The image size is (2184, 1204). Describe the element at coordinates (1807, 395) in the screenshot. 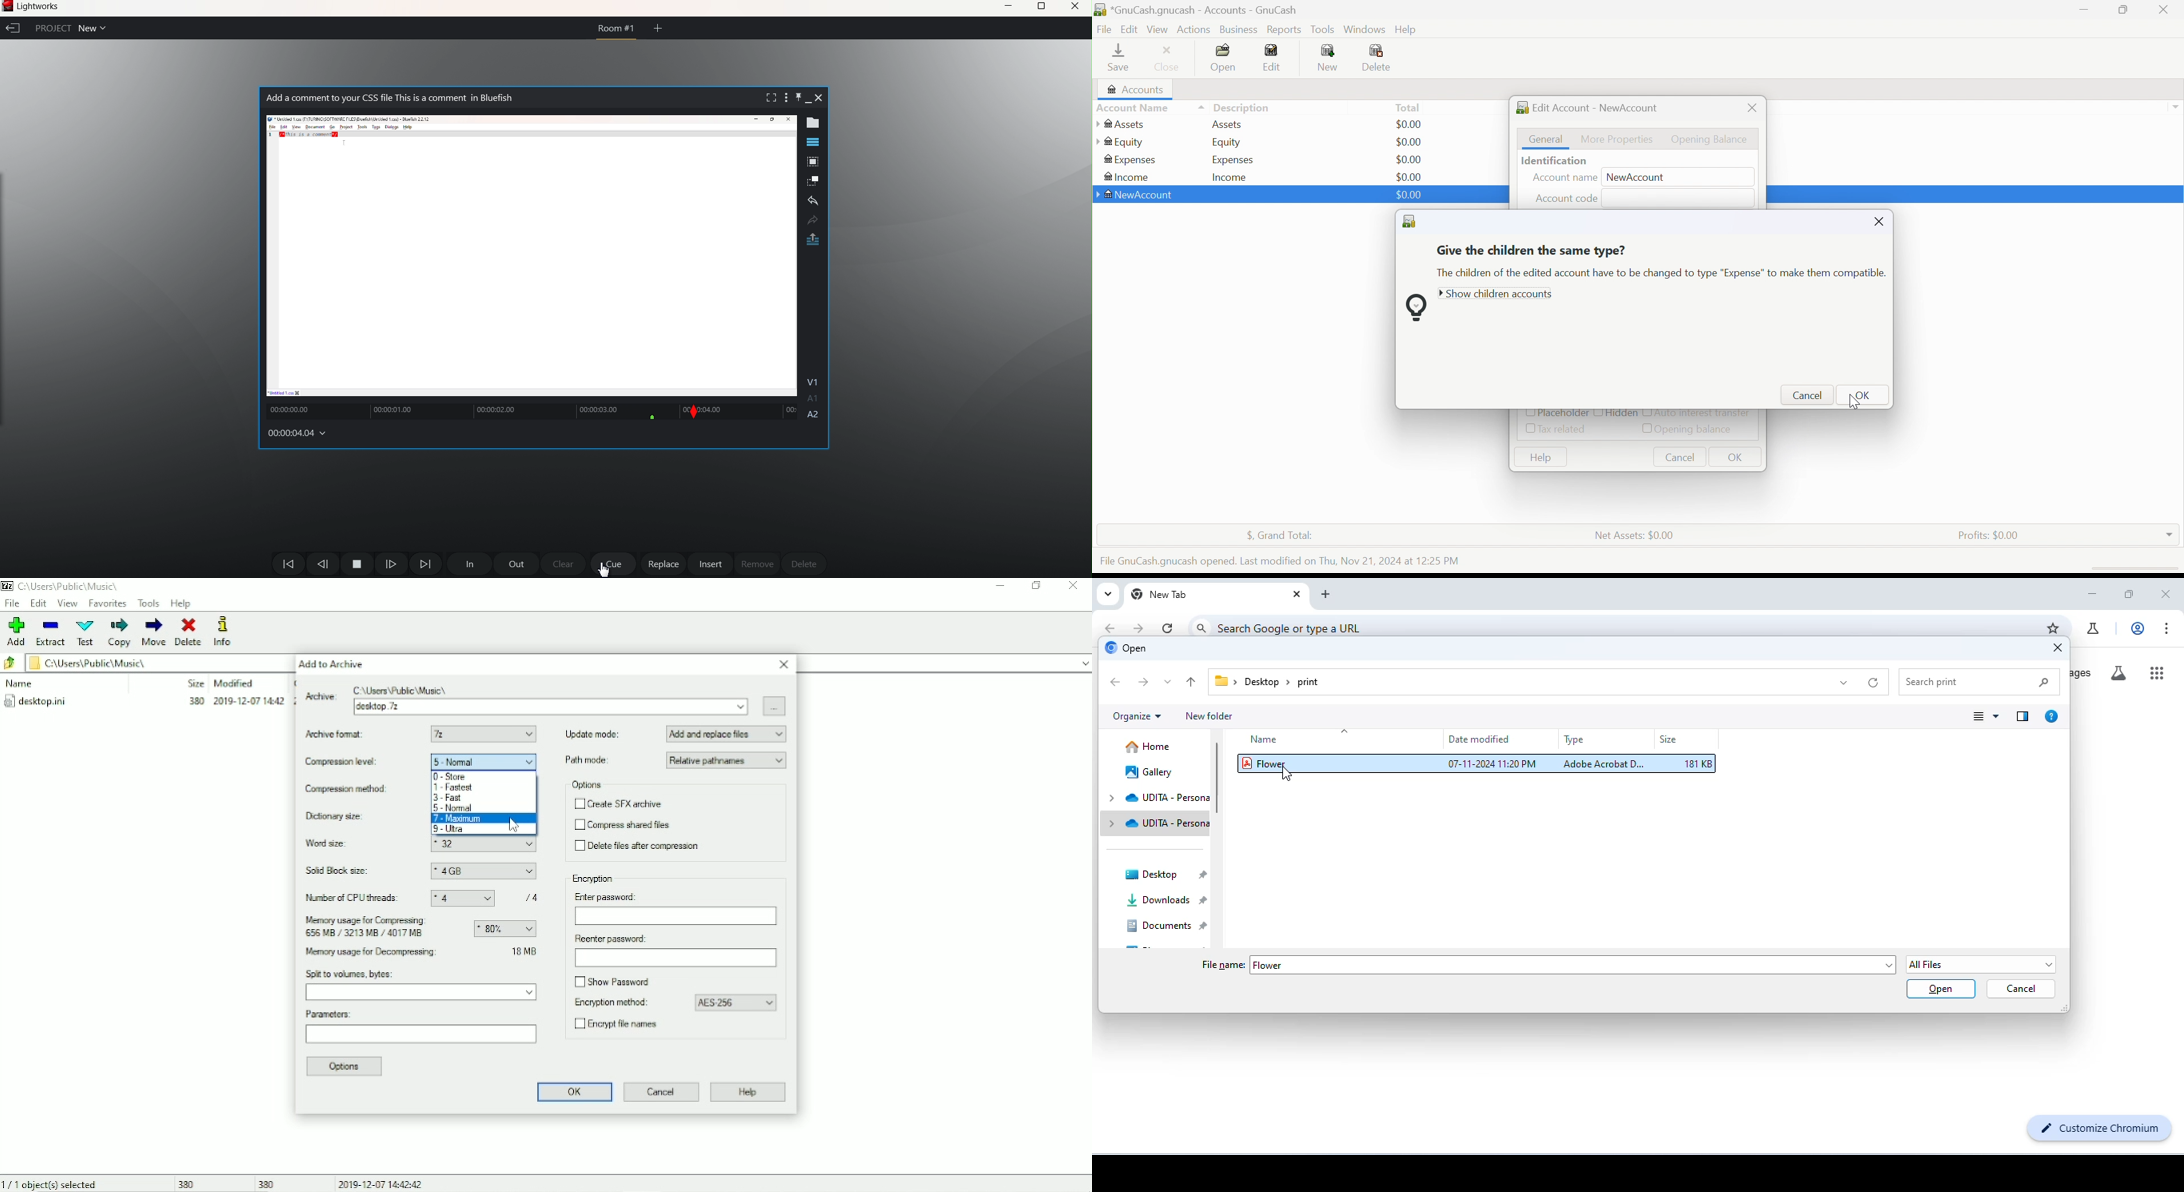

I see `Cancel` at that location.